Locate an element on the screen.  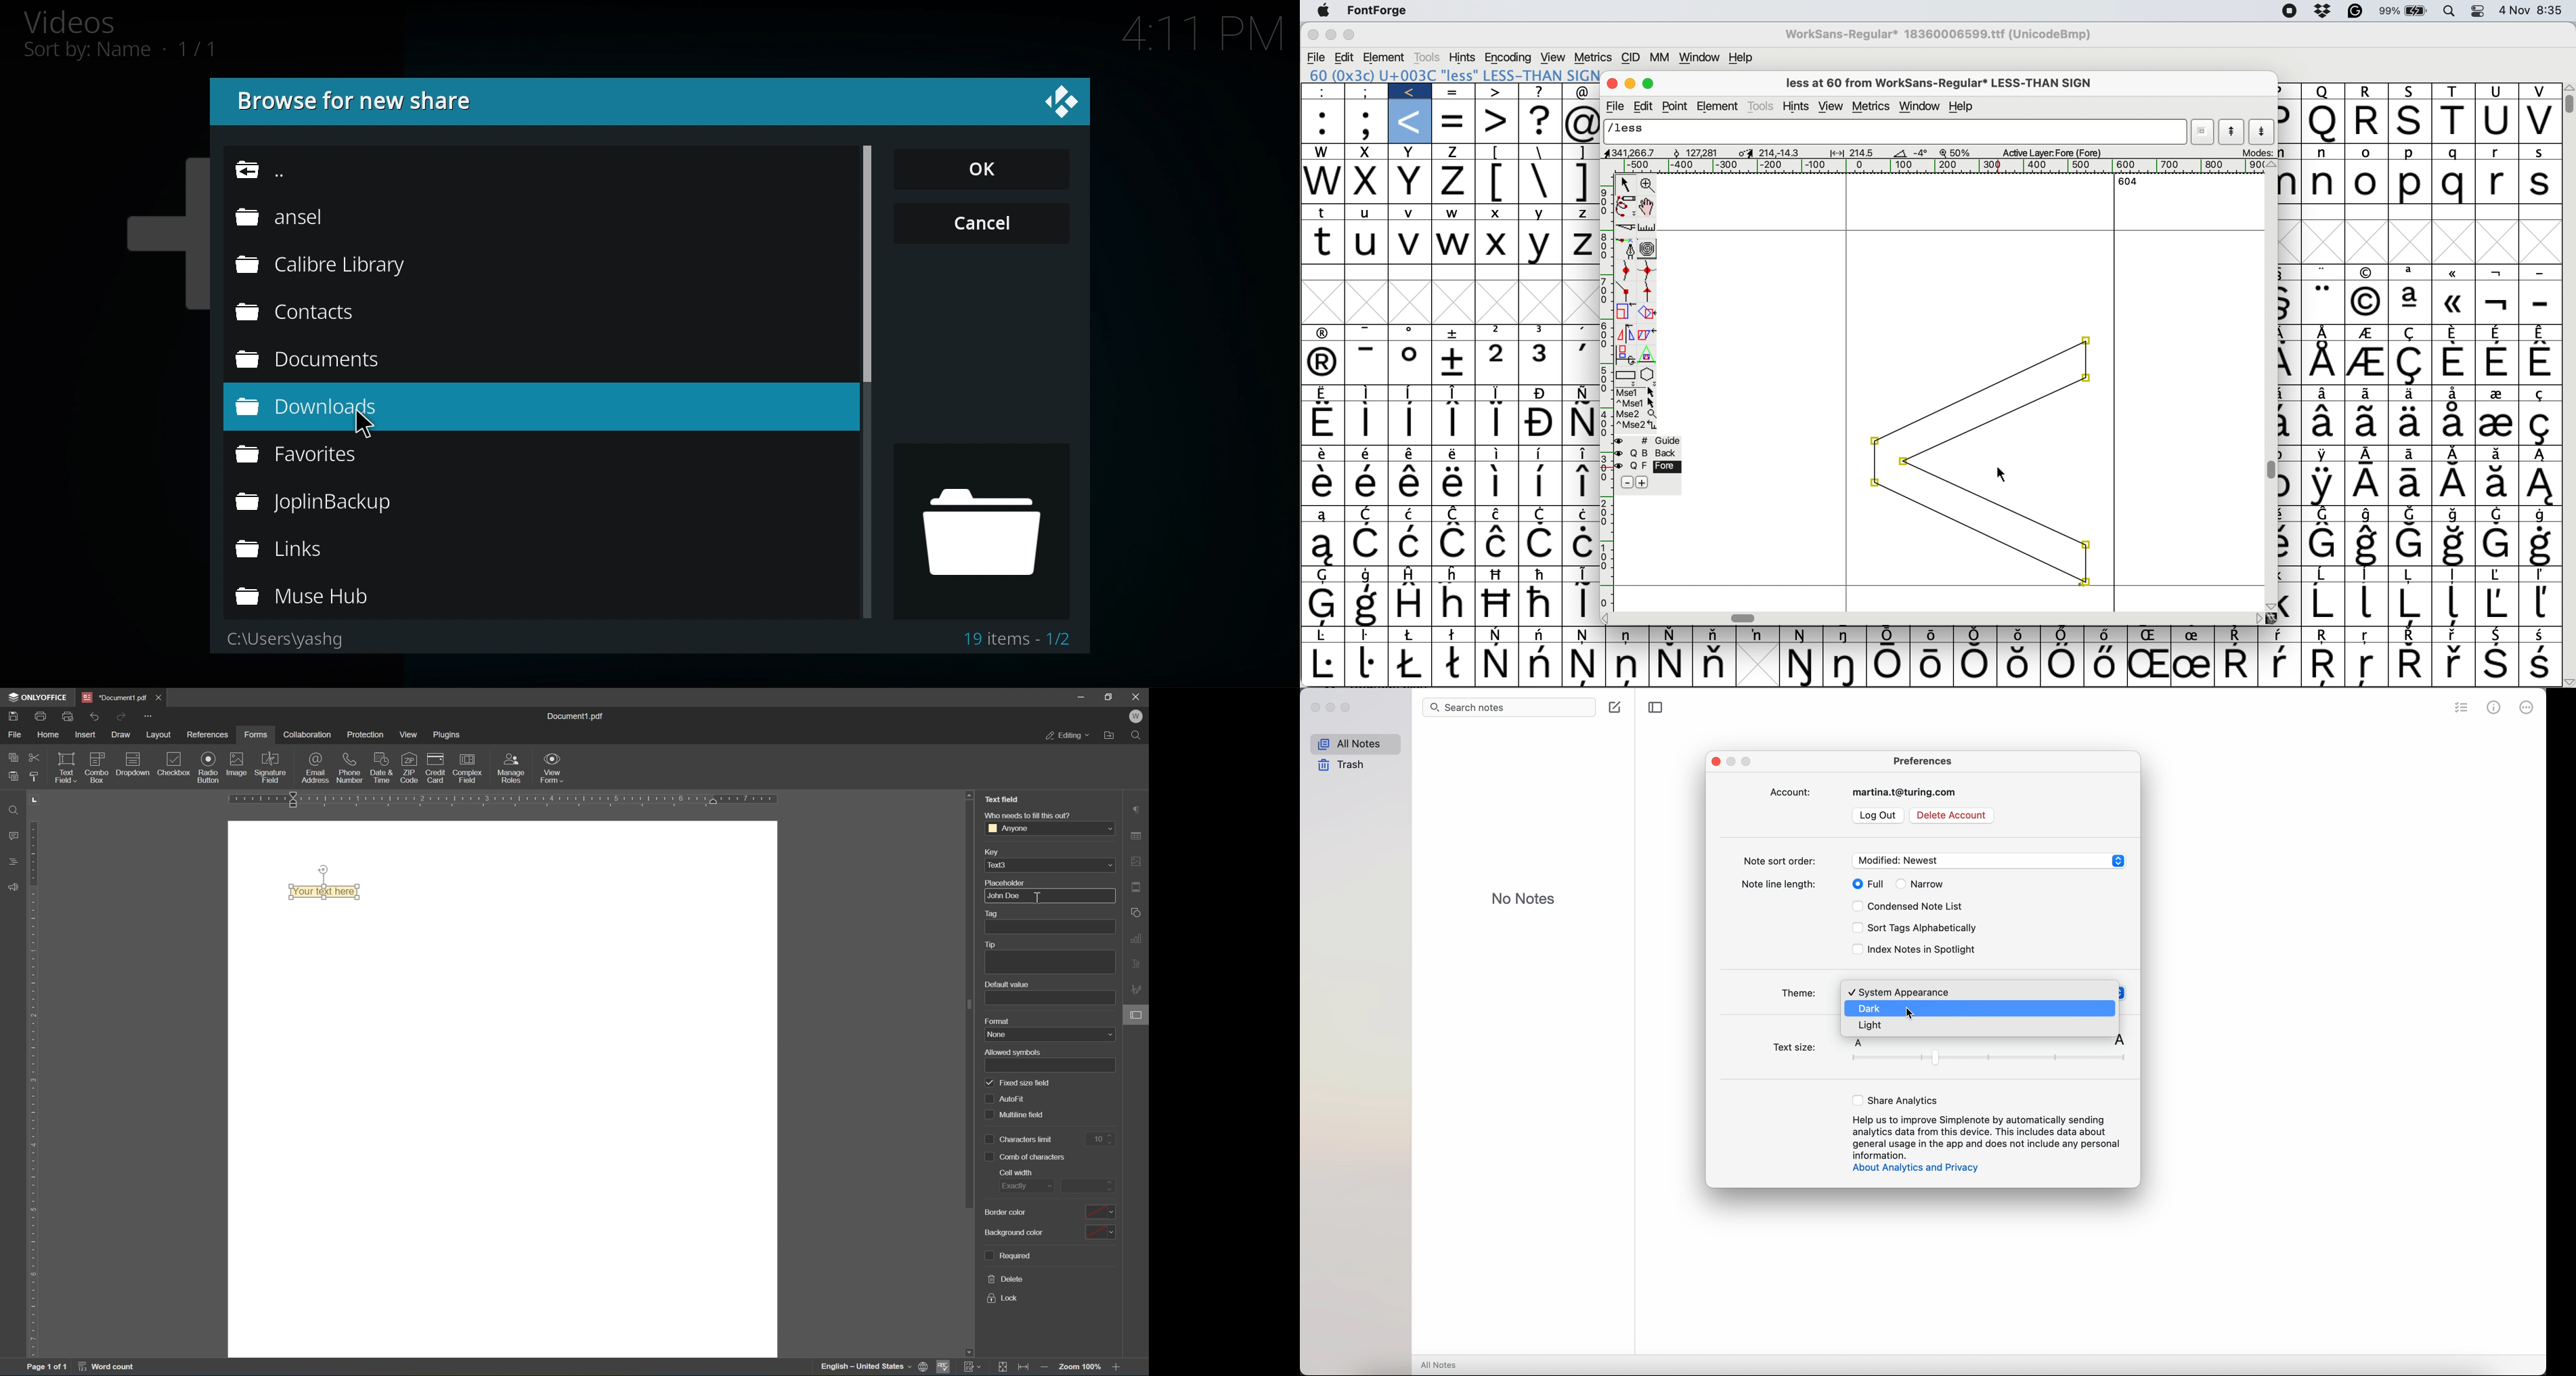
comb of characters is located at coordinates (1025, 1157).